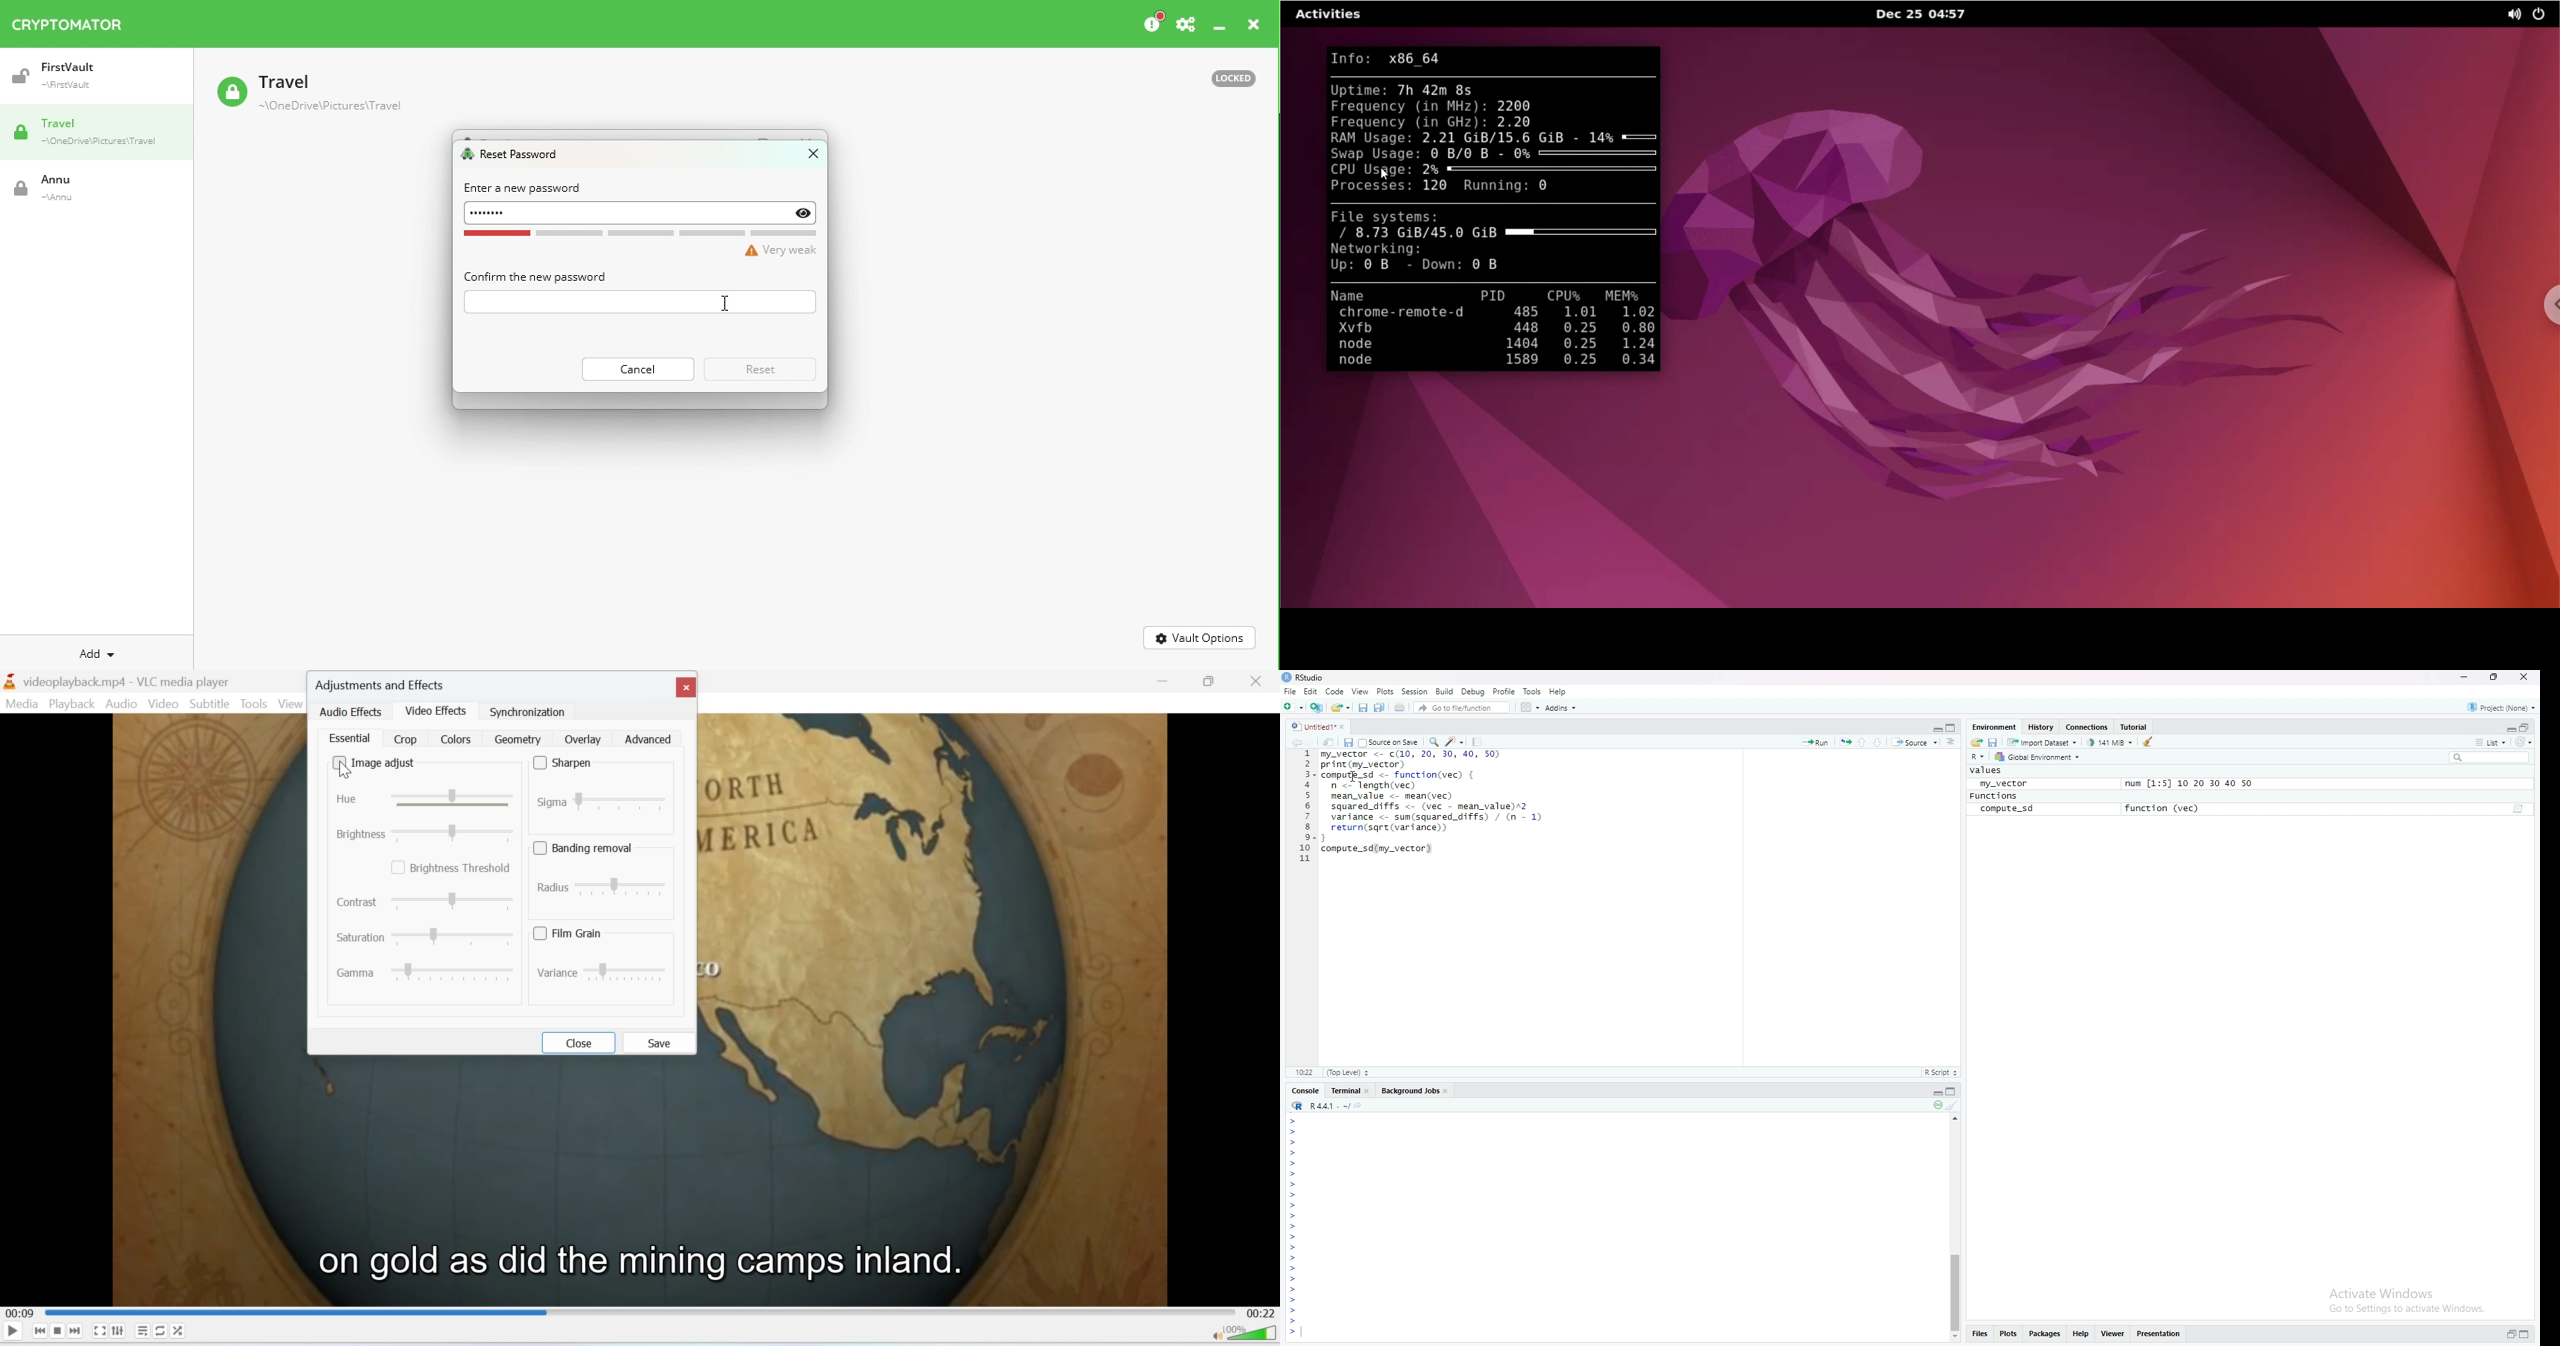 The image size is (2576, 1372). Describe the element at coordinates (161, 1330) in the screenshot. I see `Loop` at that location.